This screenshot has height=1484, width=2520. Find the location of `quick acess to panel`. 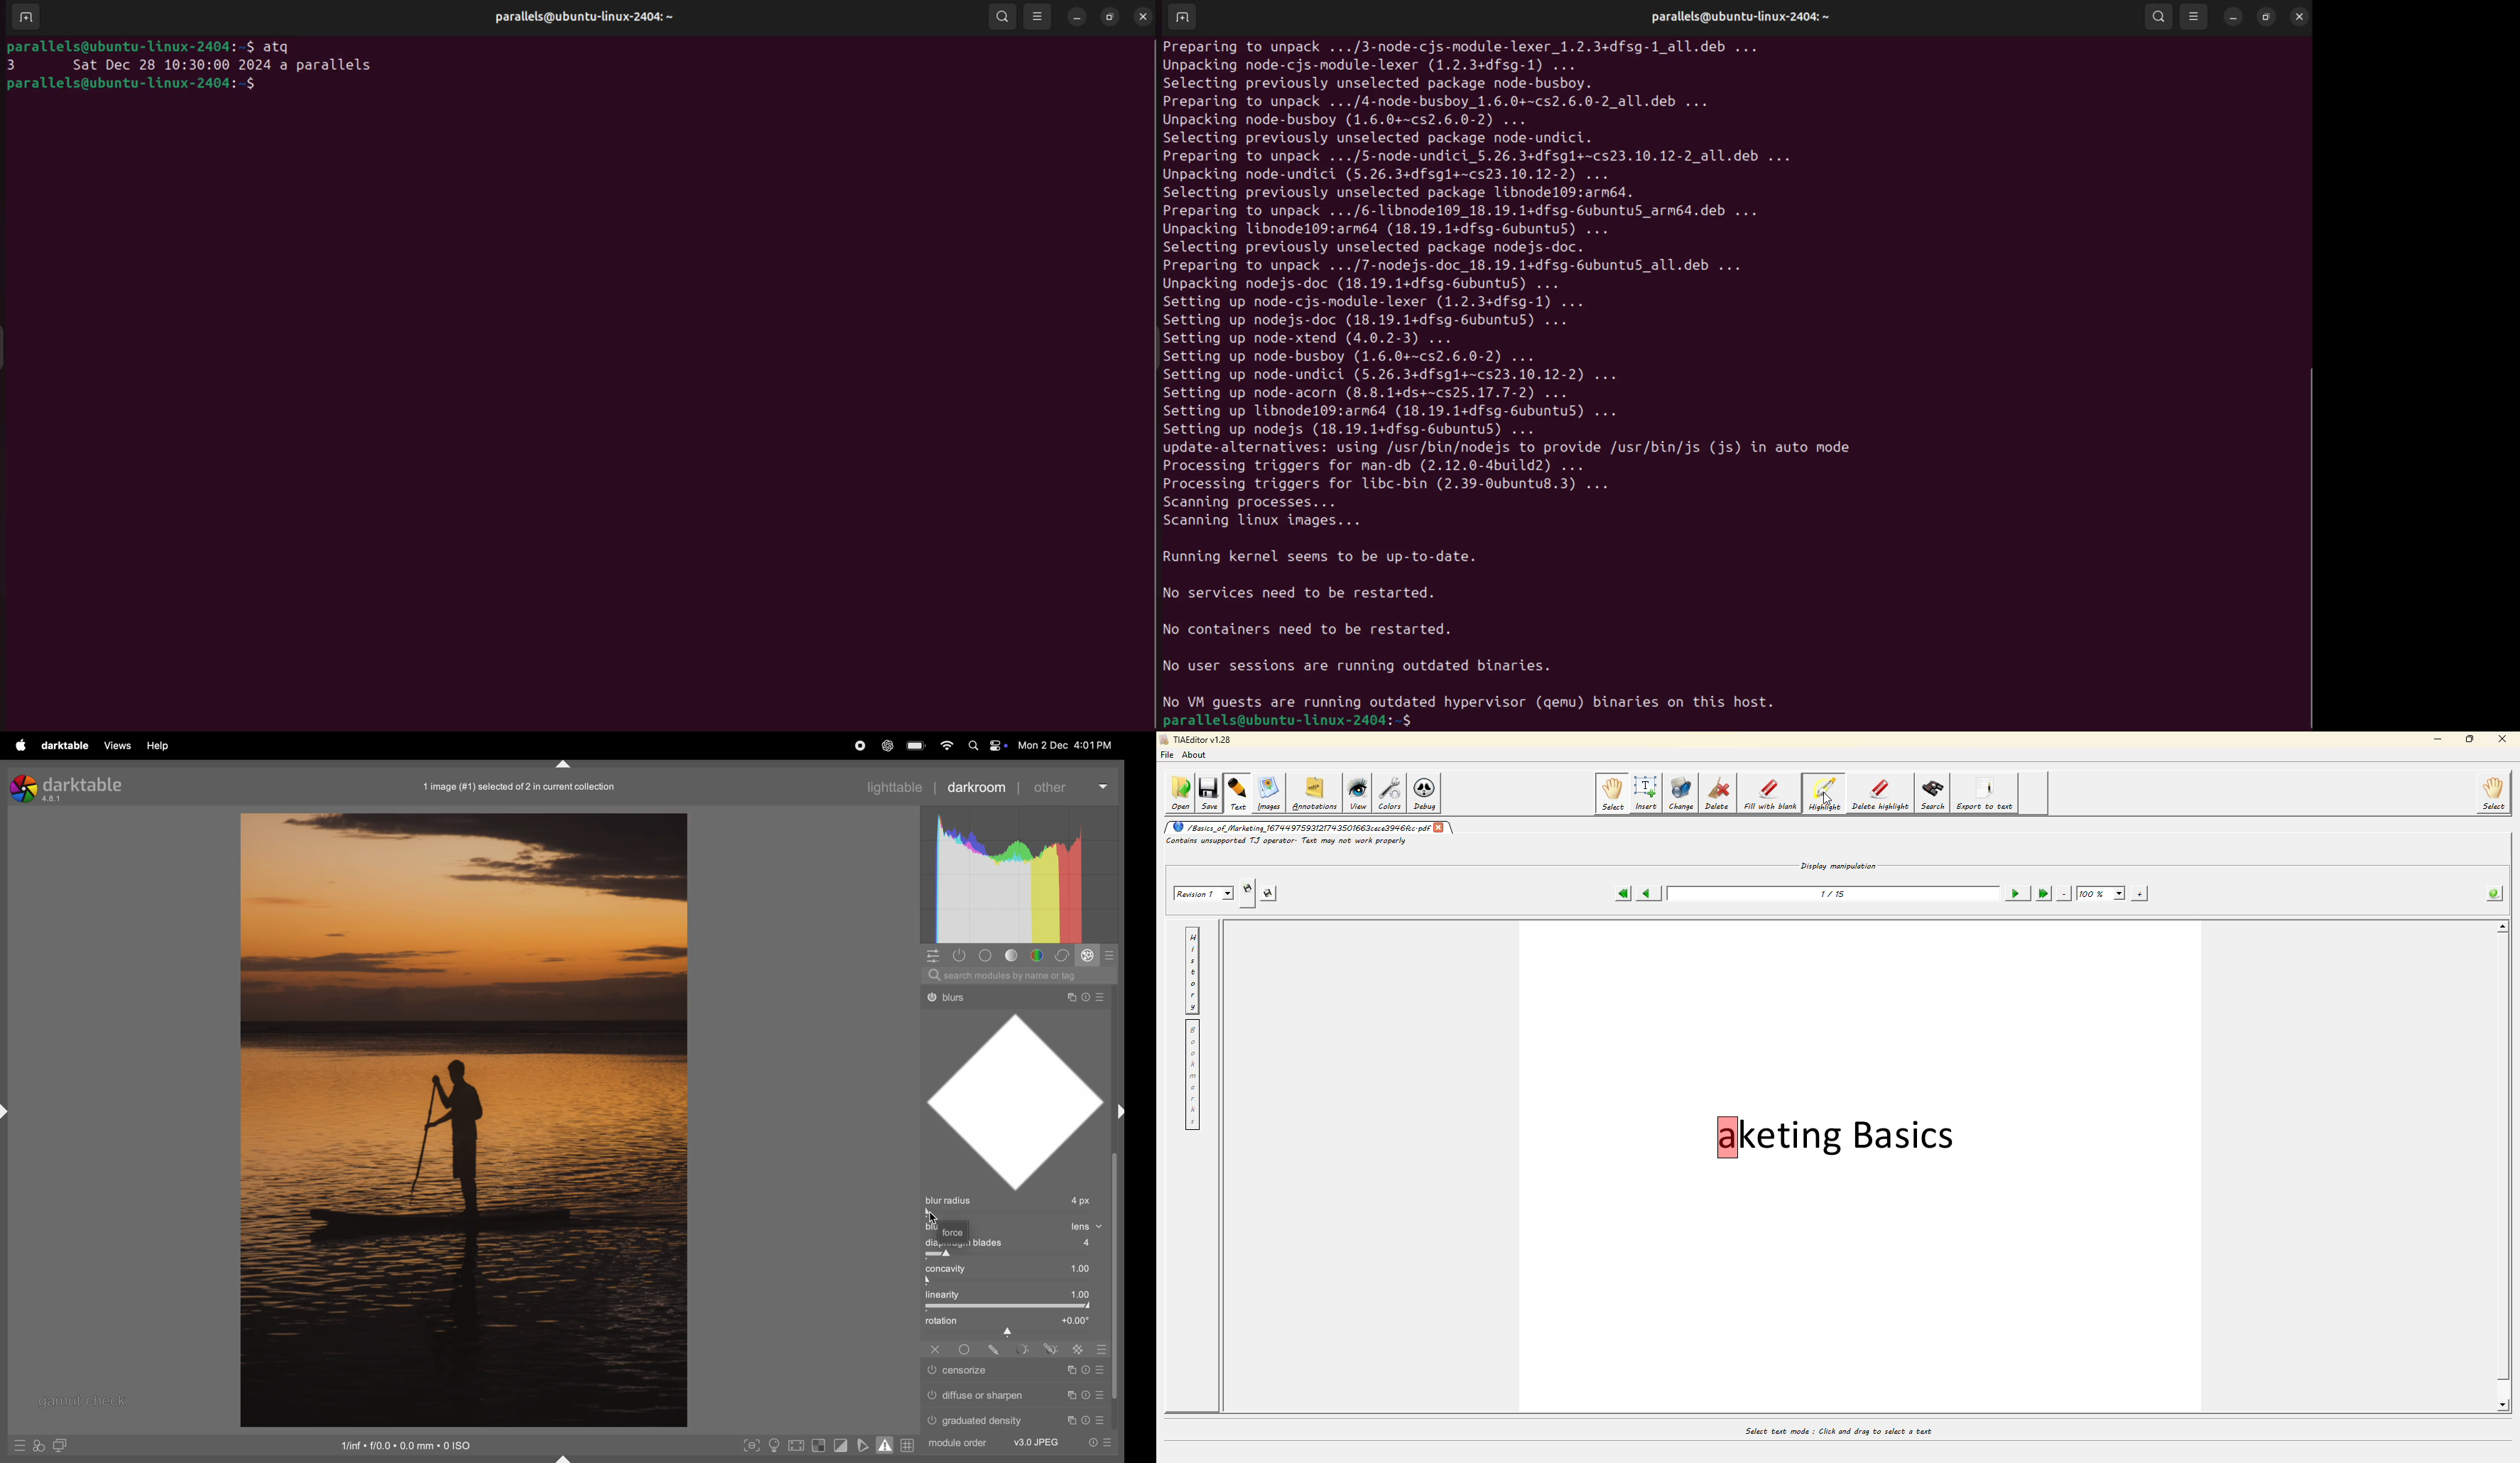

quick acess to panel is located at coordinates (932, 957).